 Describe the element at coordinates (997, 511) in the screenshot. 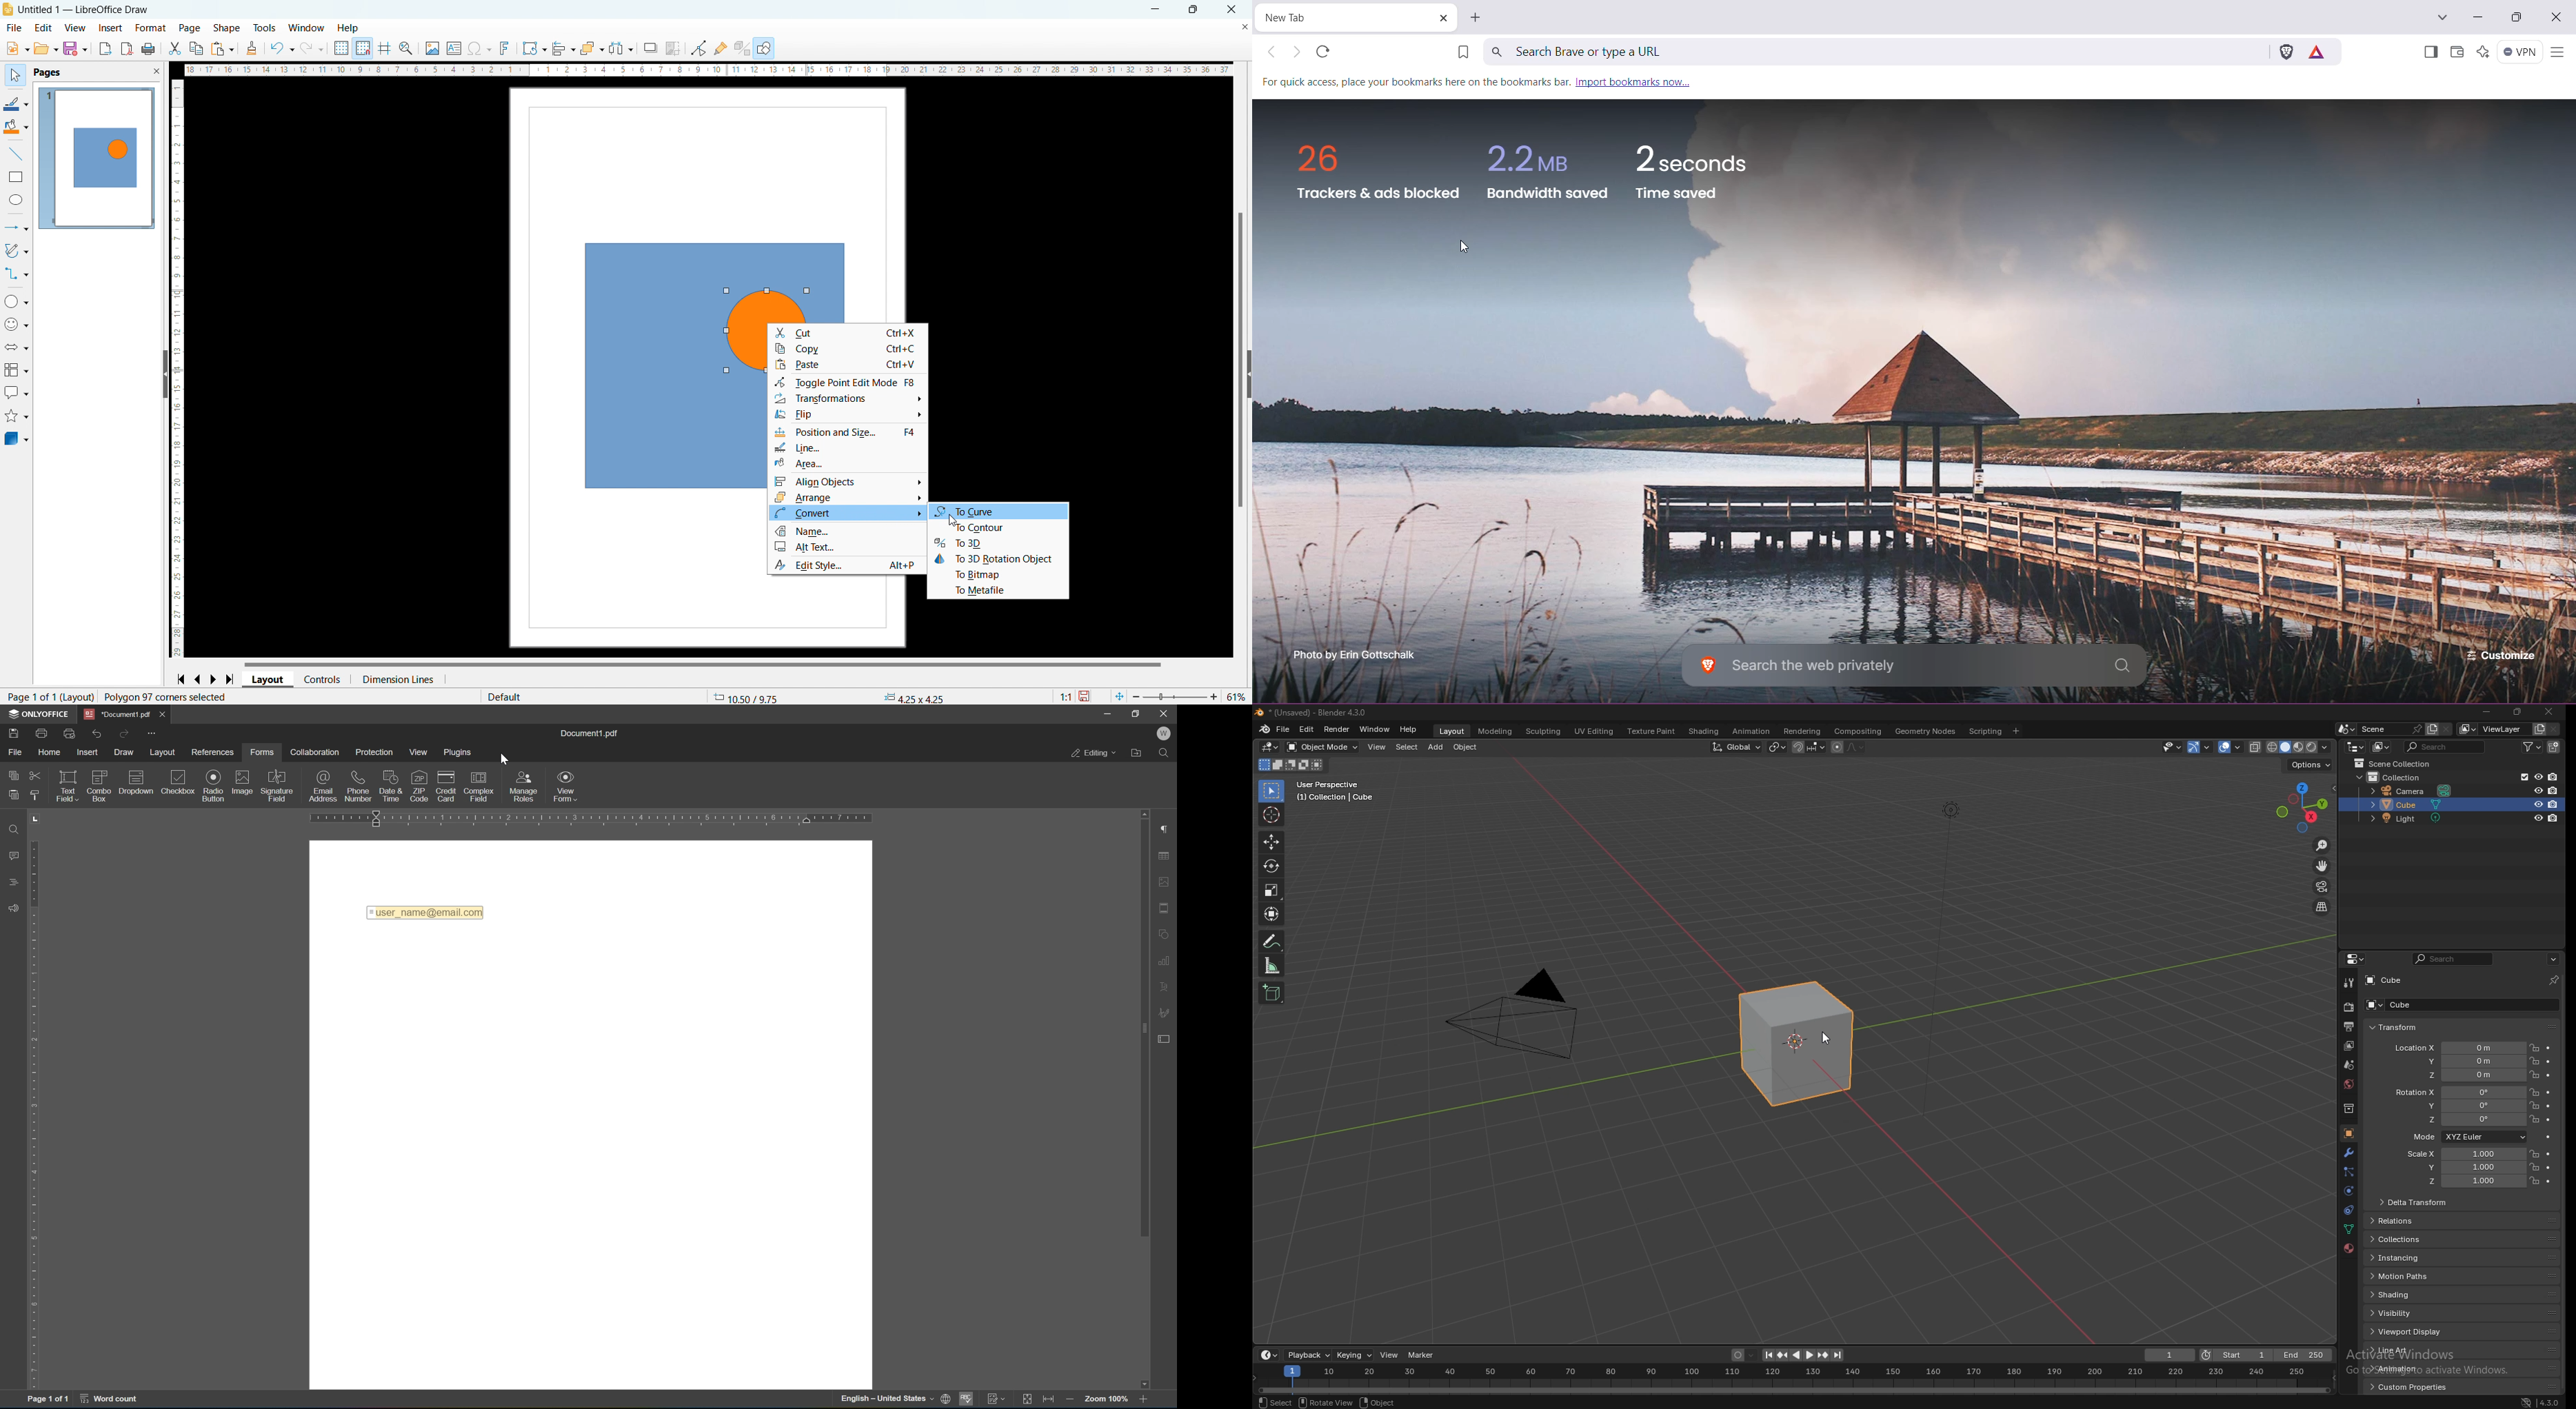

I see `to curve` at that location.